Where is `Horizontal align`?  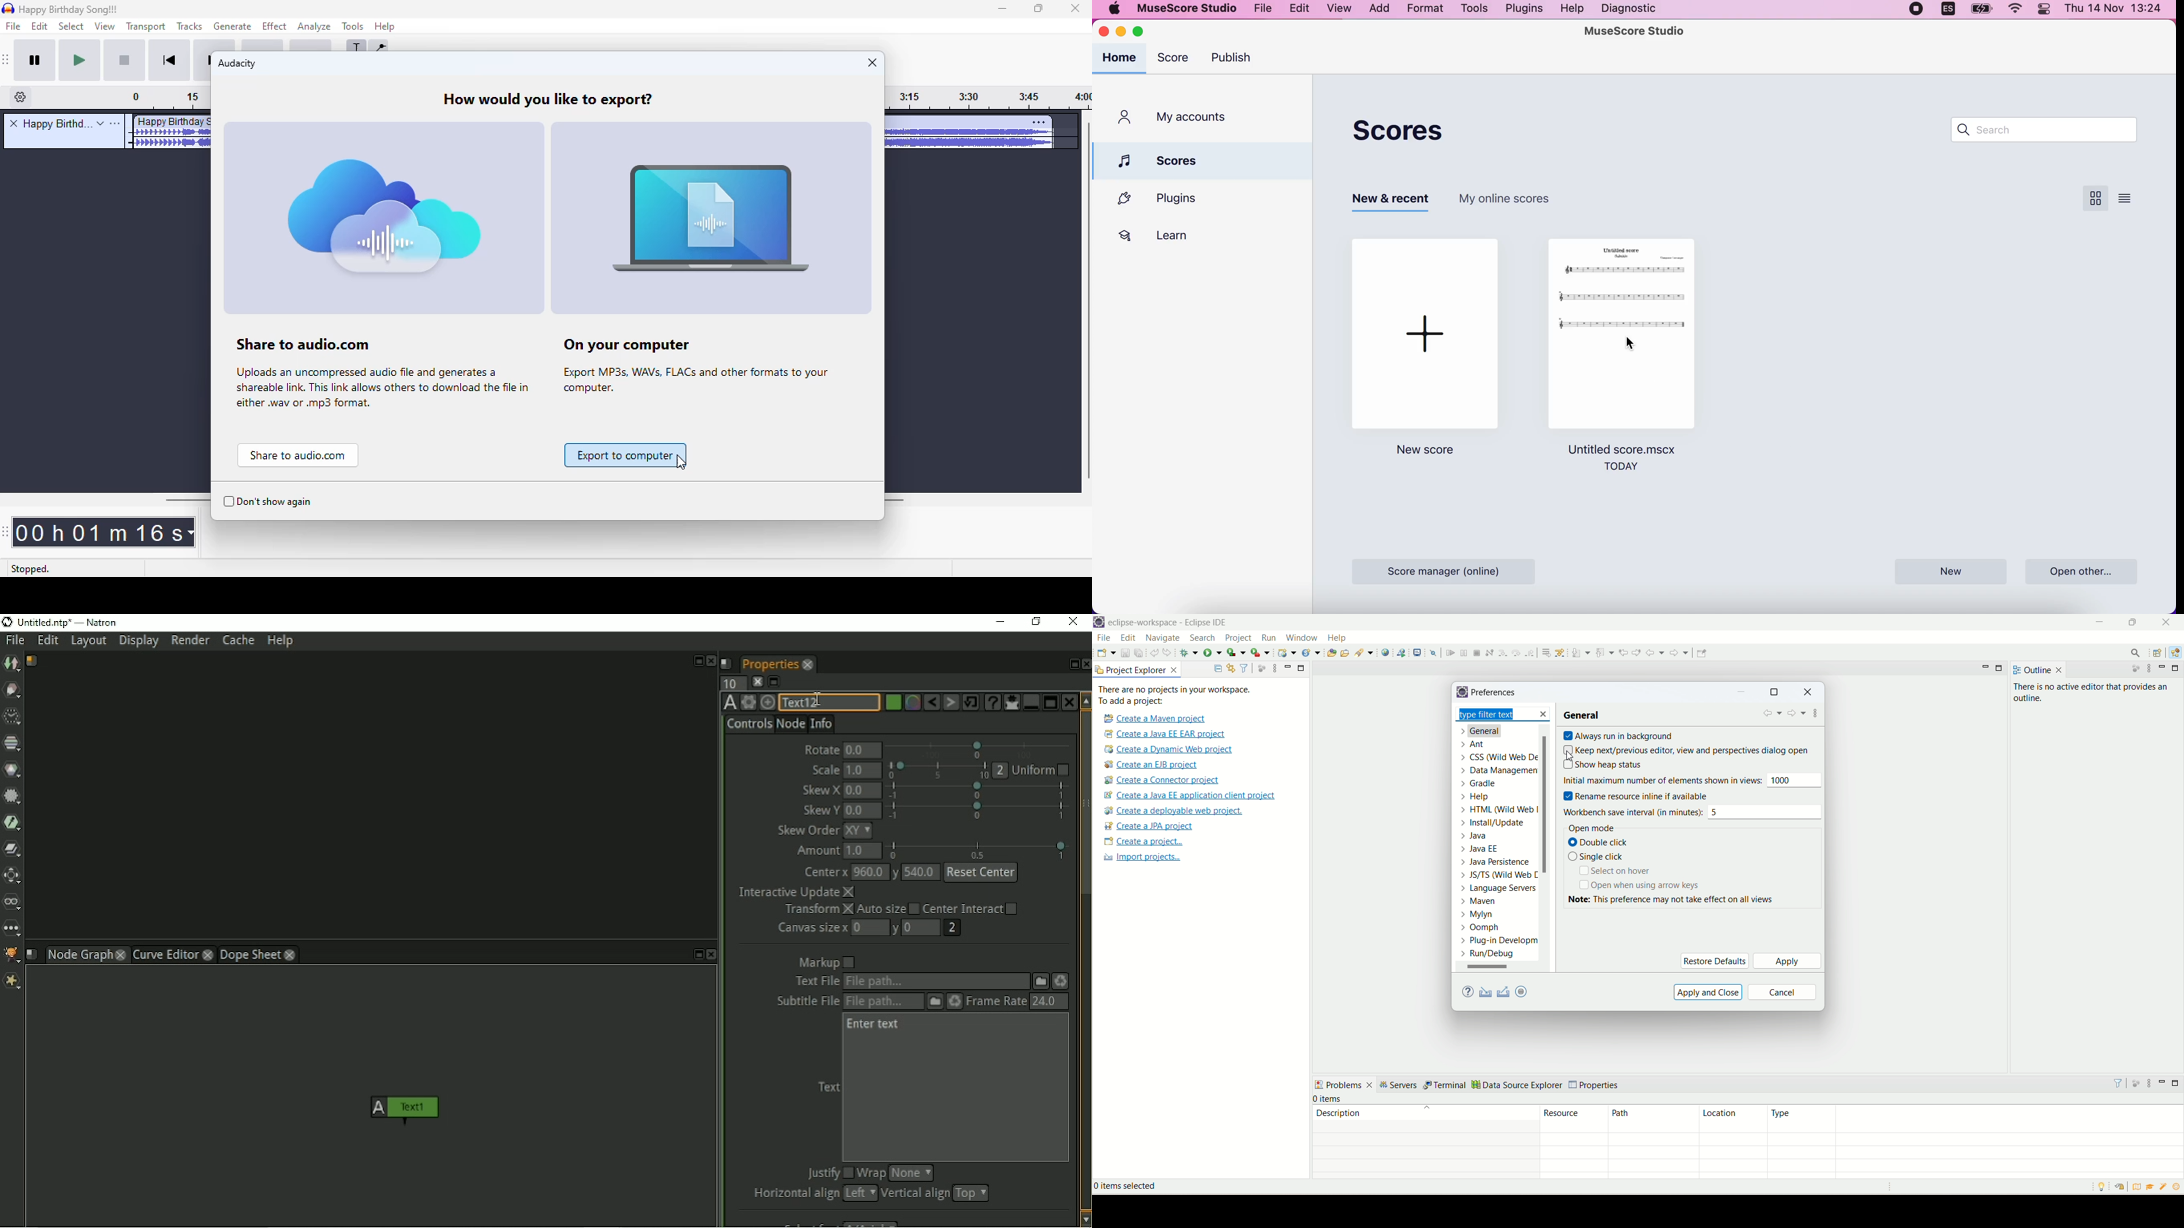
Horizontal align is located at coordinates (793, 1194).